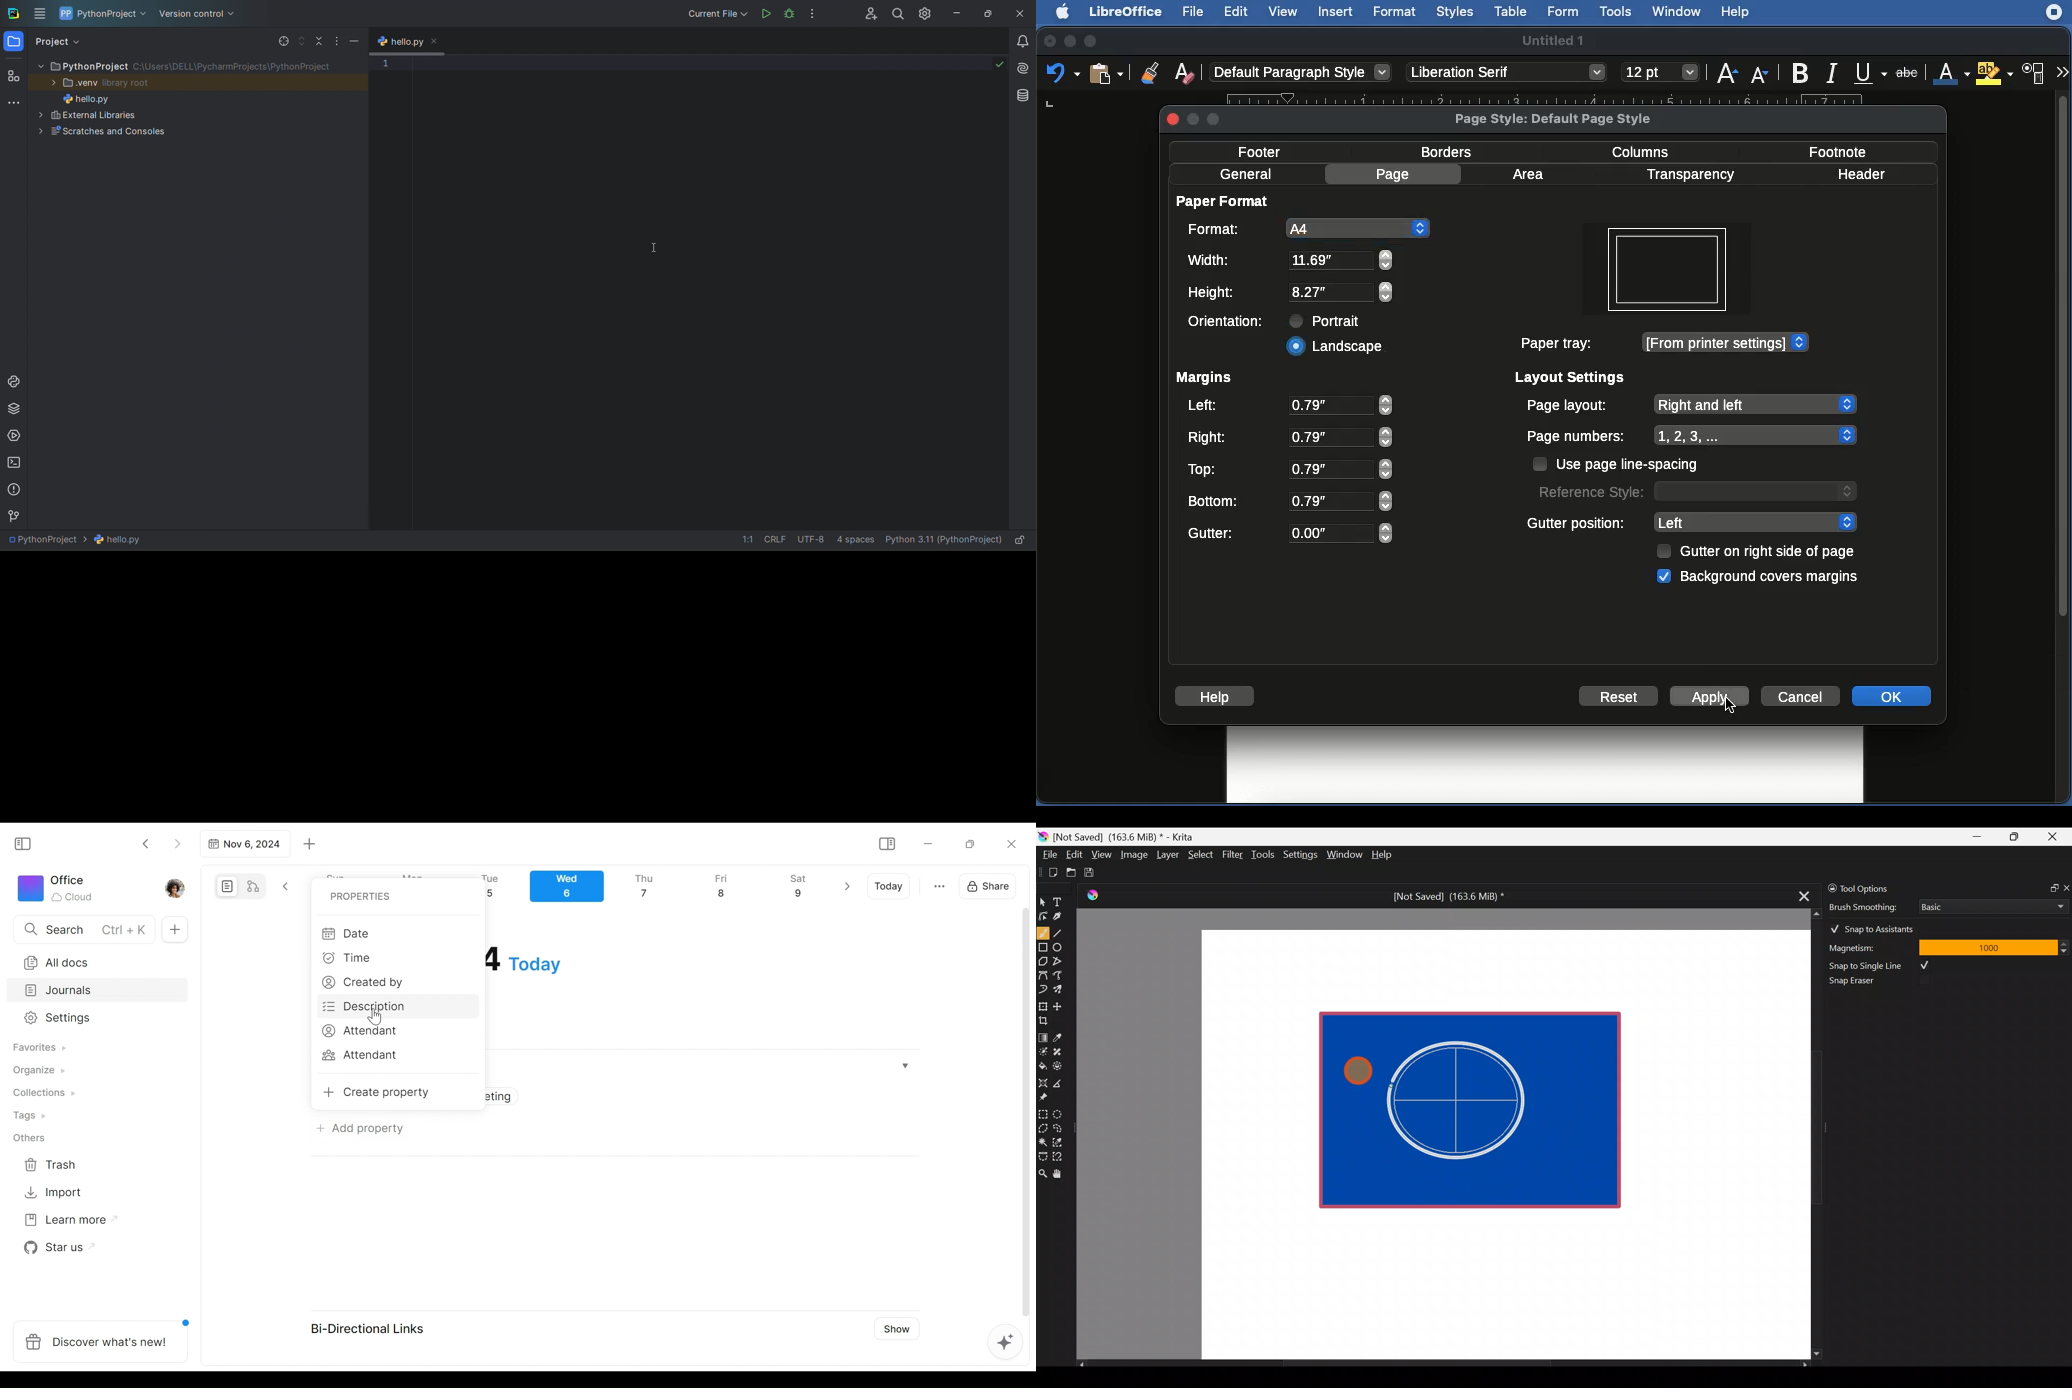  Describe the element at coordinates (1572, 378) in the screenshot. I see `Layout settings` at that location.